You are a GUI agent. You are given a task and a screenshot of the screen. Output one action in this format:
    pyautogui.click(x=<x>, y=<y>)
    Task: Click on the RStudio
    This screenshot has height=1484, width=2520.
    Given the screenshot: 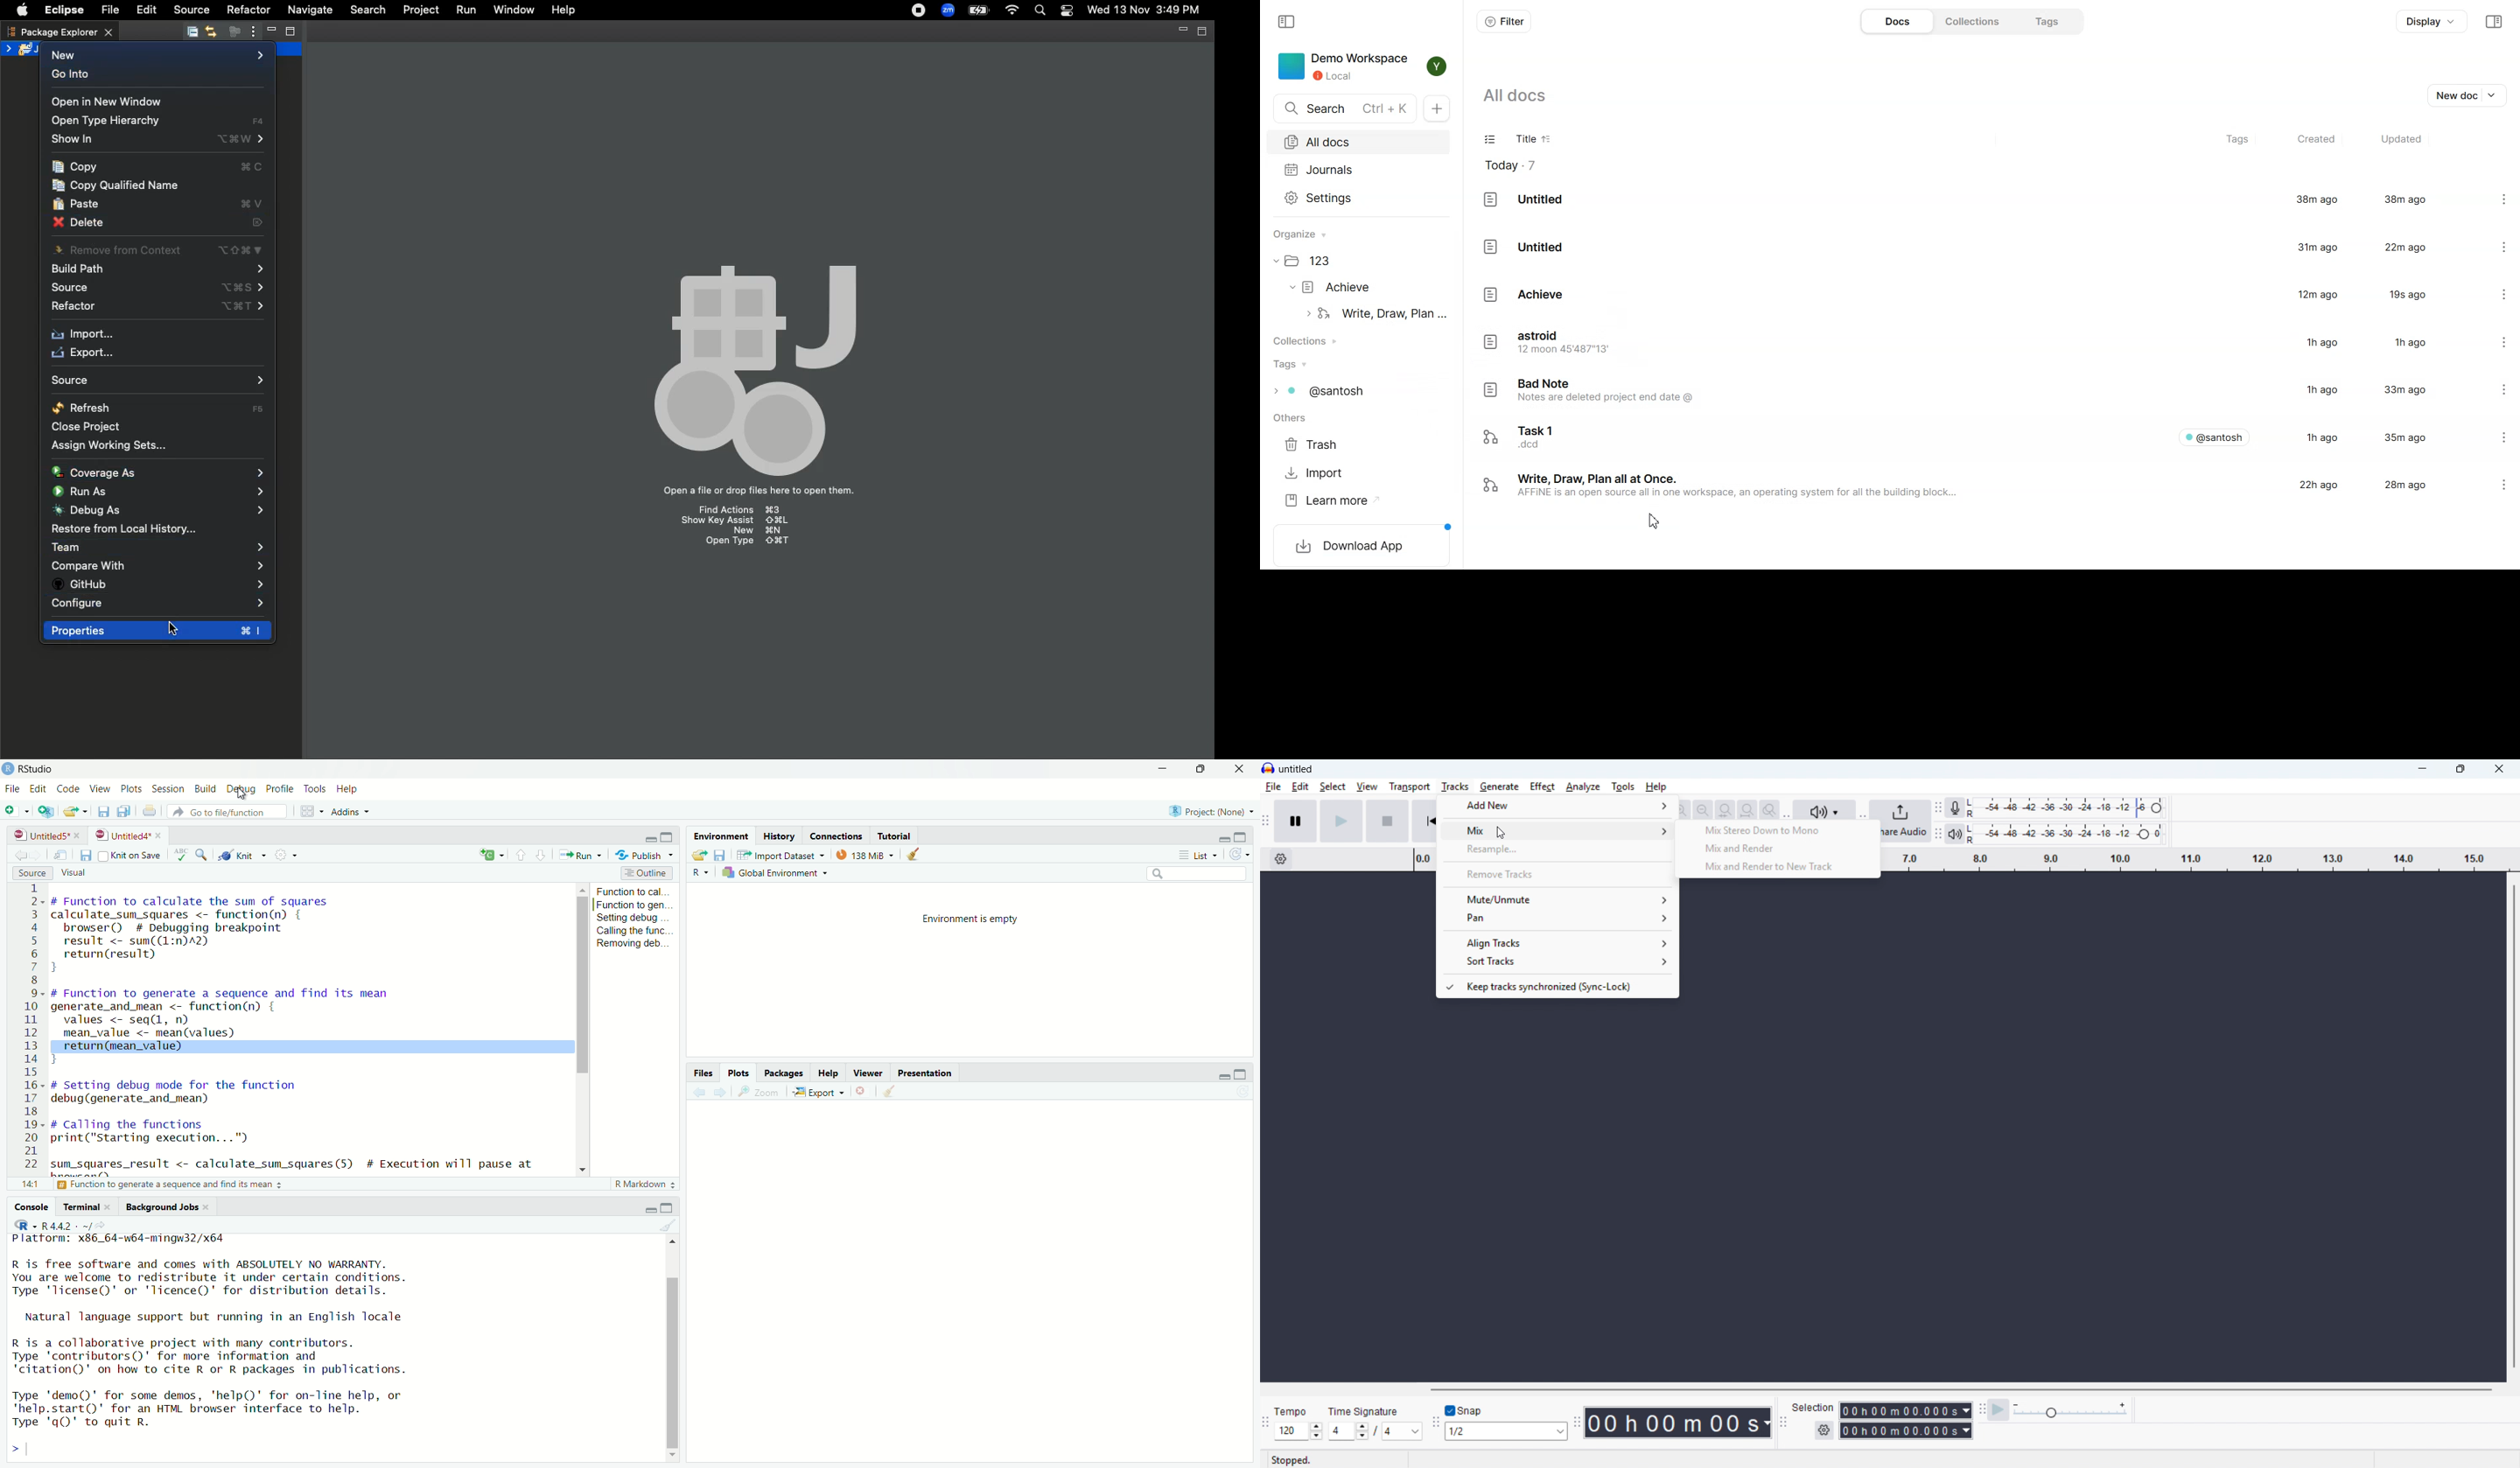 What is the action you would take?
    pyautogui.click(x=39, y=769)
    